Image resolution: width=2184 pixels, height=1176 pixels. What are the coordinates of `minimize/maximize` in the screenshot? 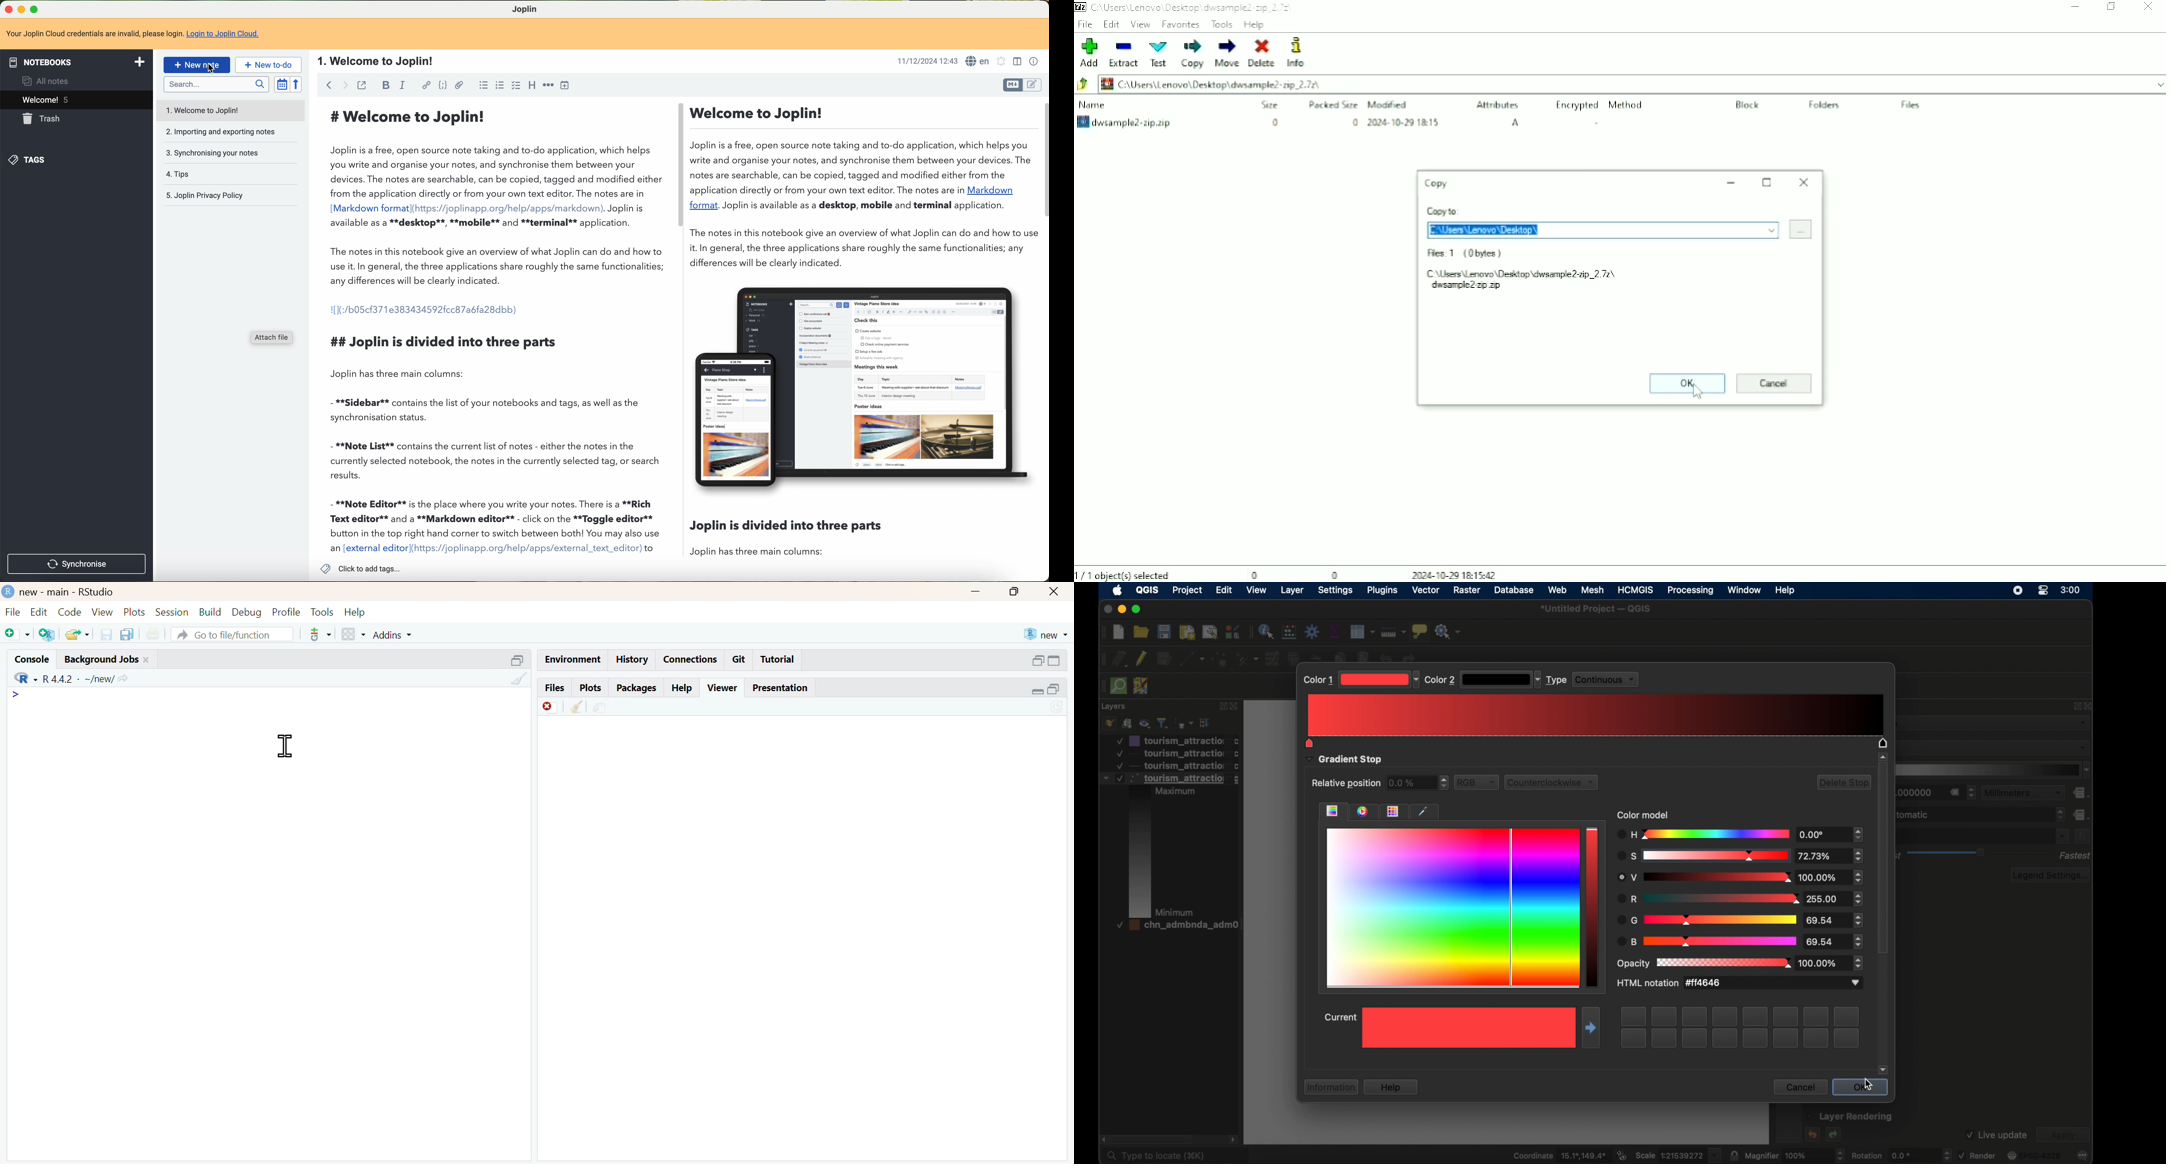 It's located at (1047, 660).